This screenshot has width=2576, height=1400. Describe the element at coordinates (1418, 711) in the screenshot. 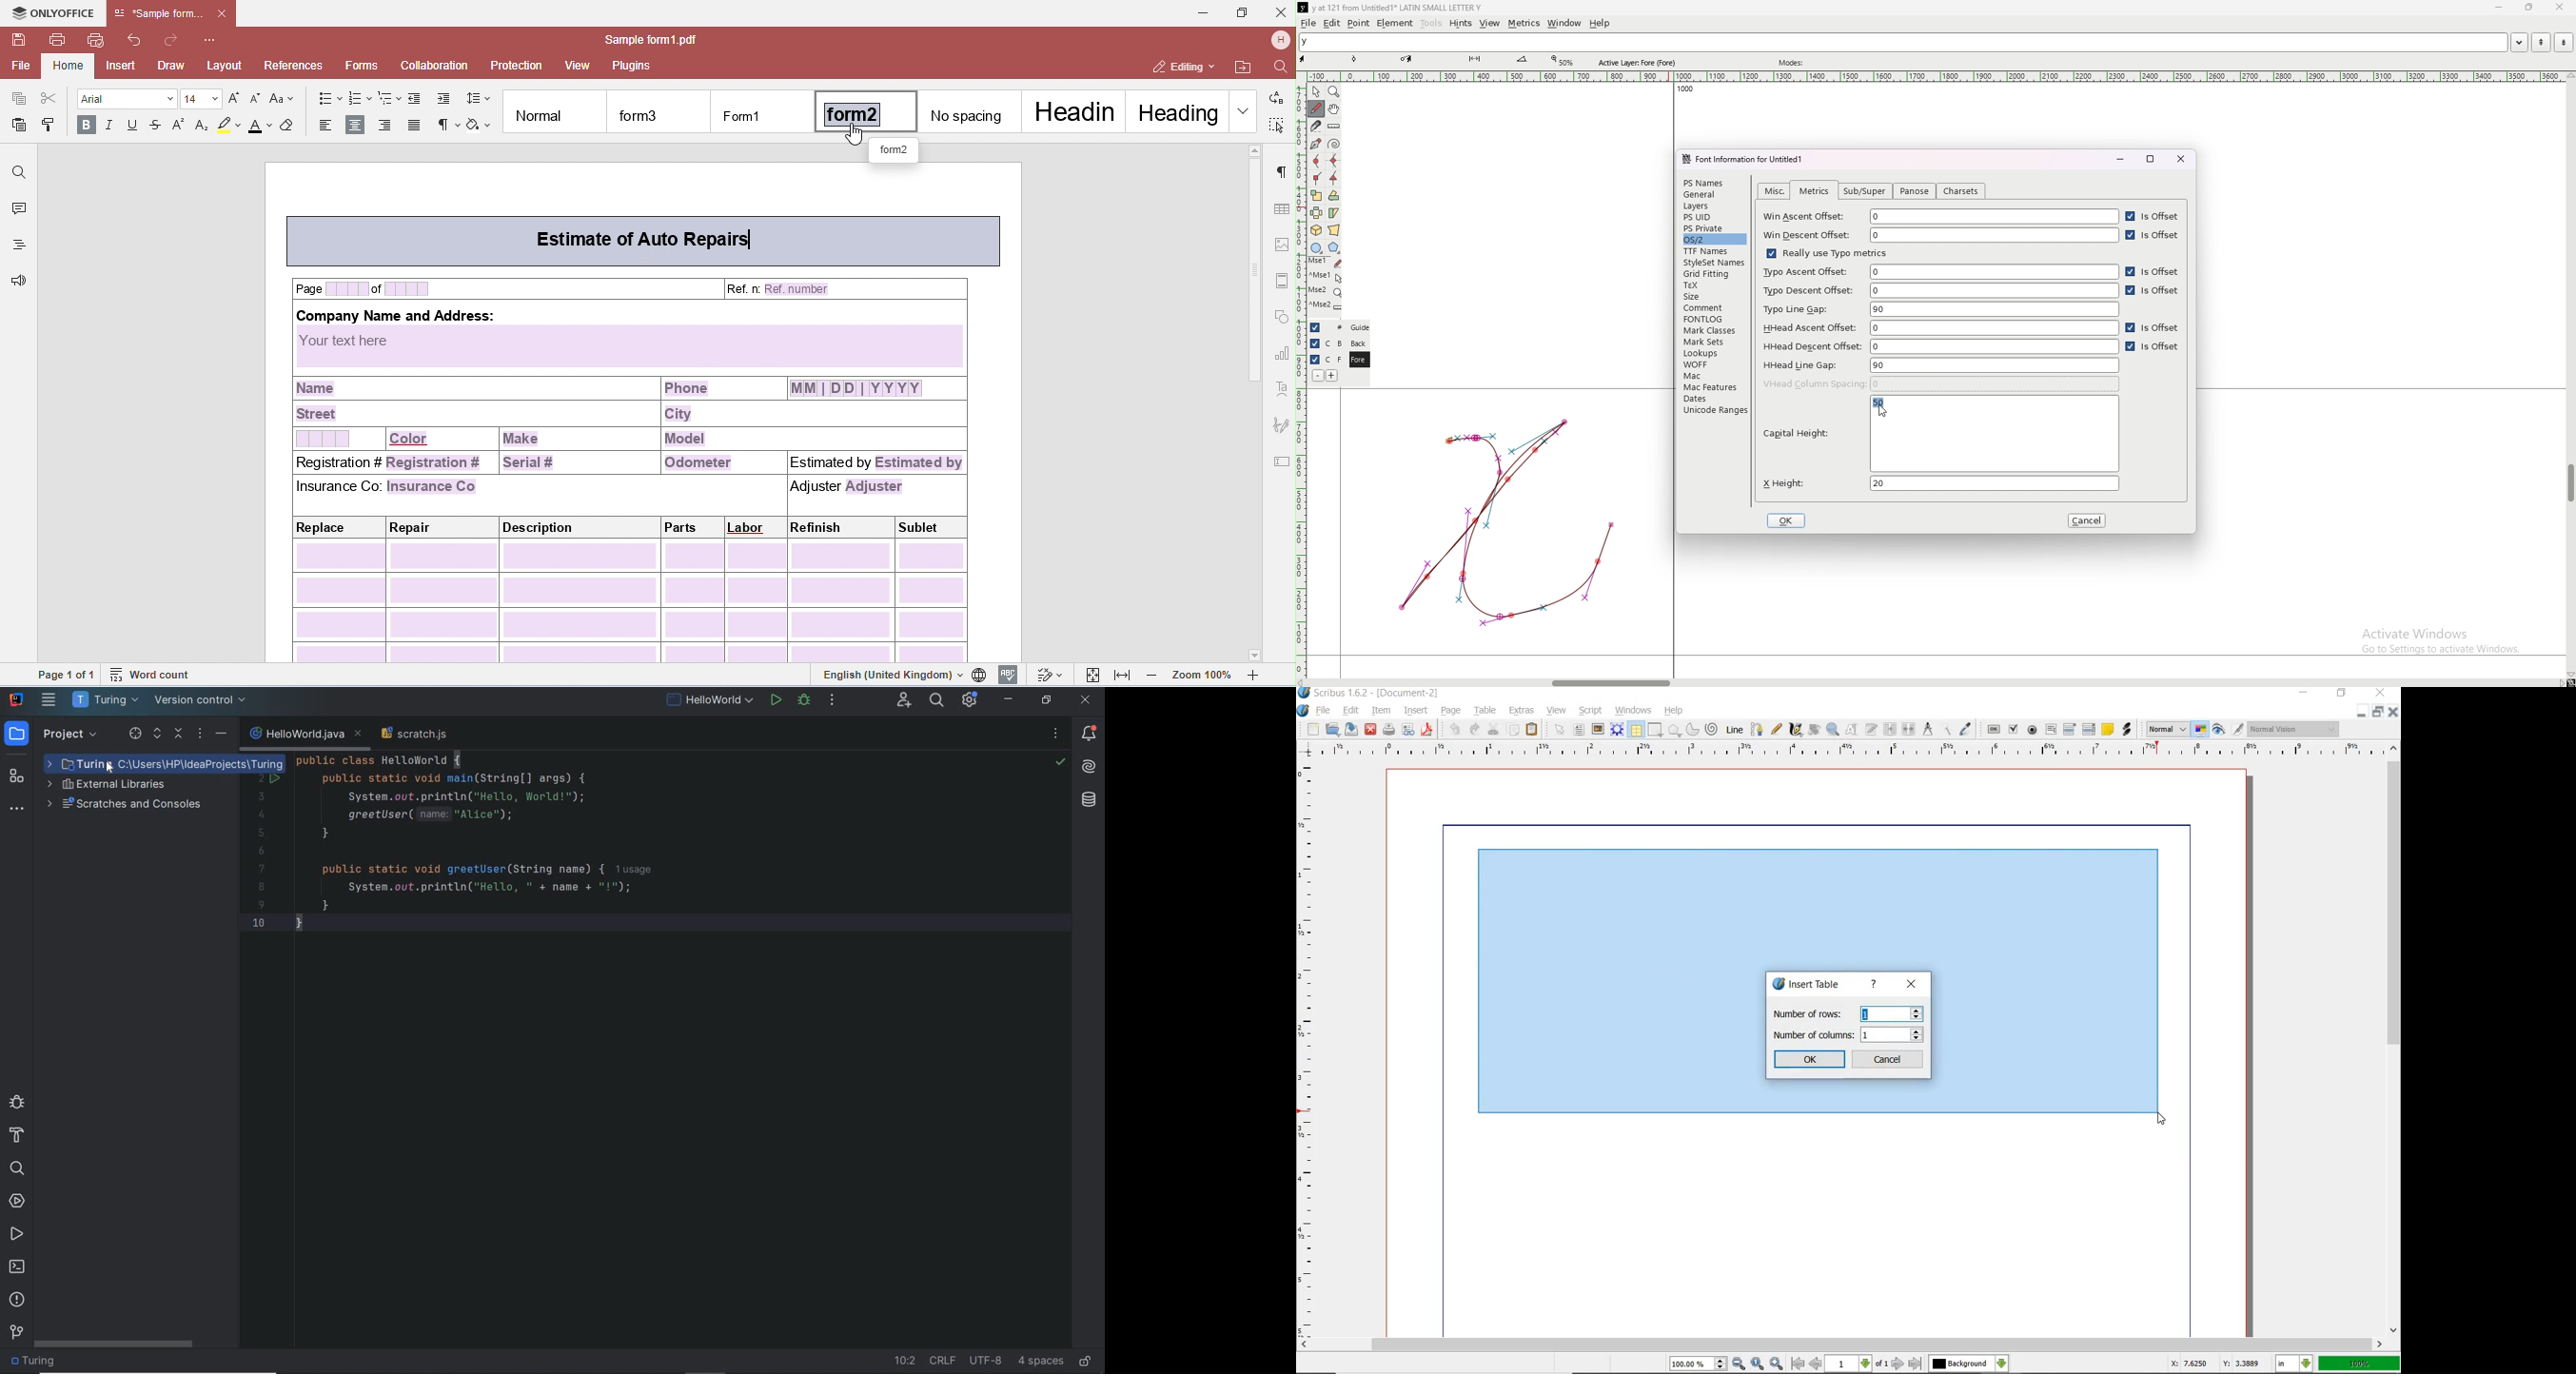

I see `insert` at that location.